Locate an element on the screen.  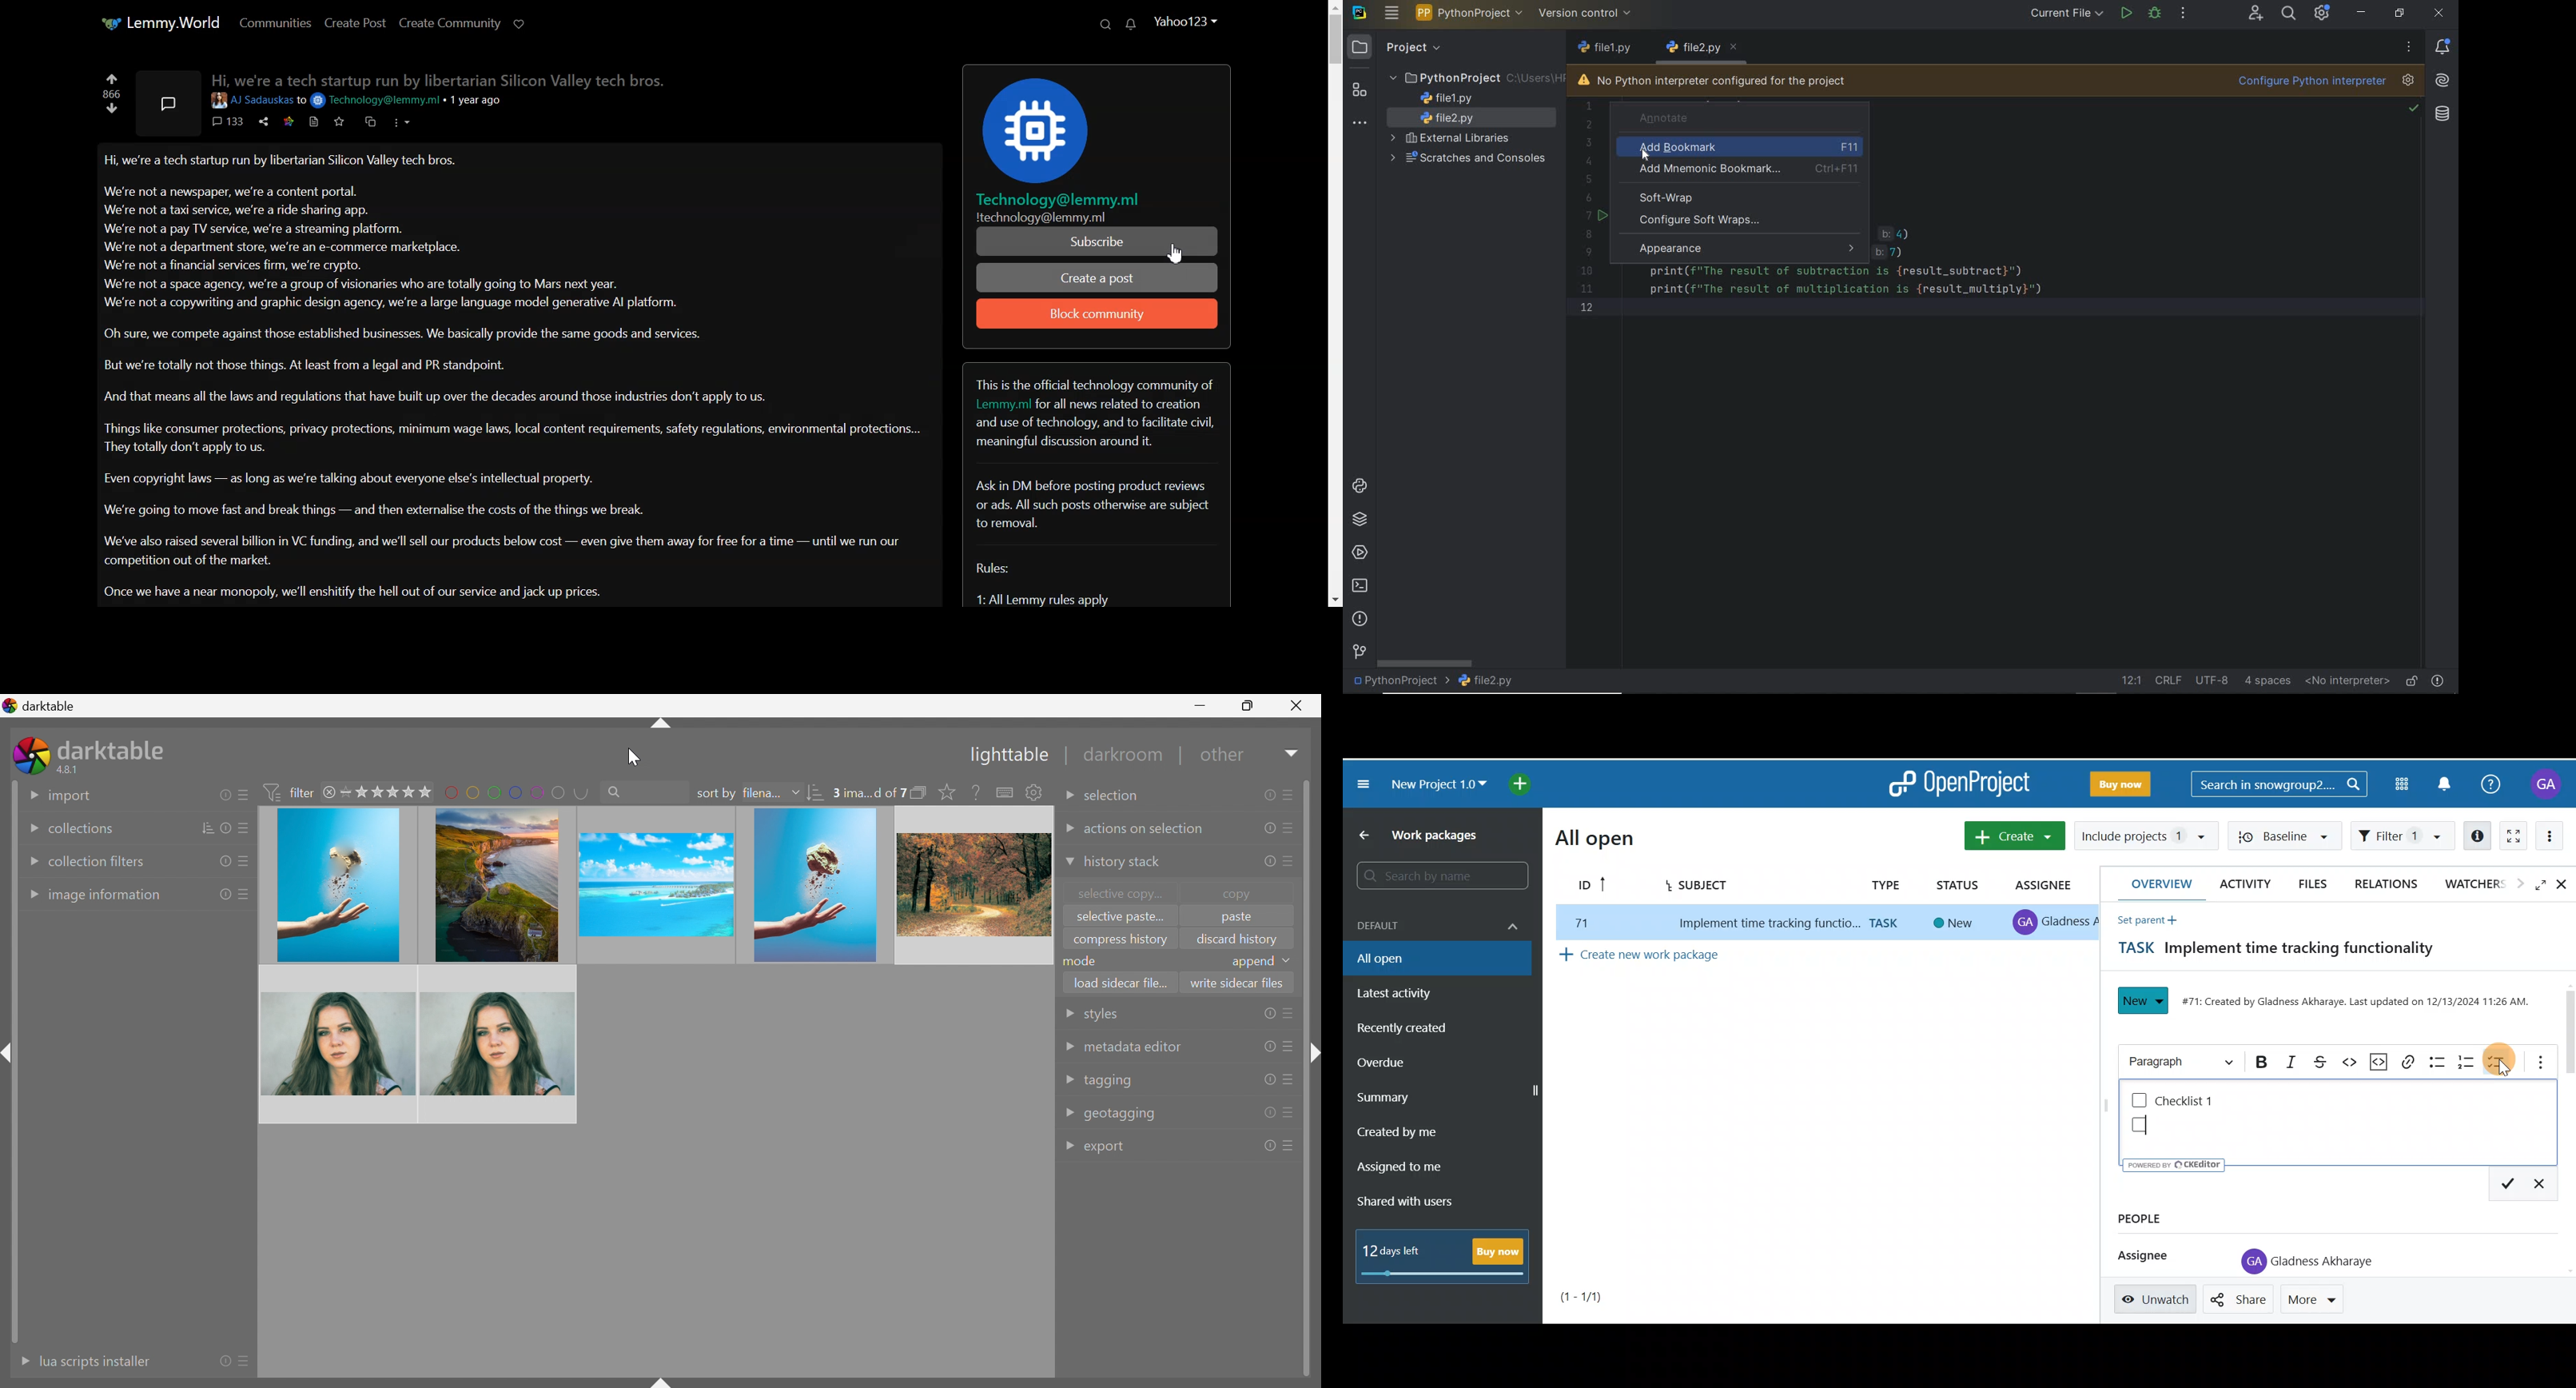
image is located at coordinates (972, 885).